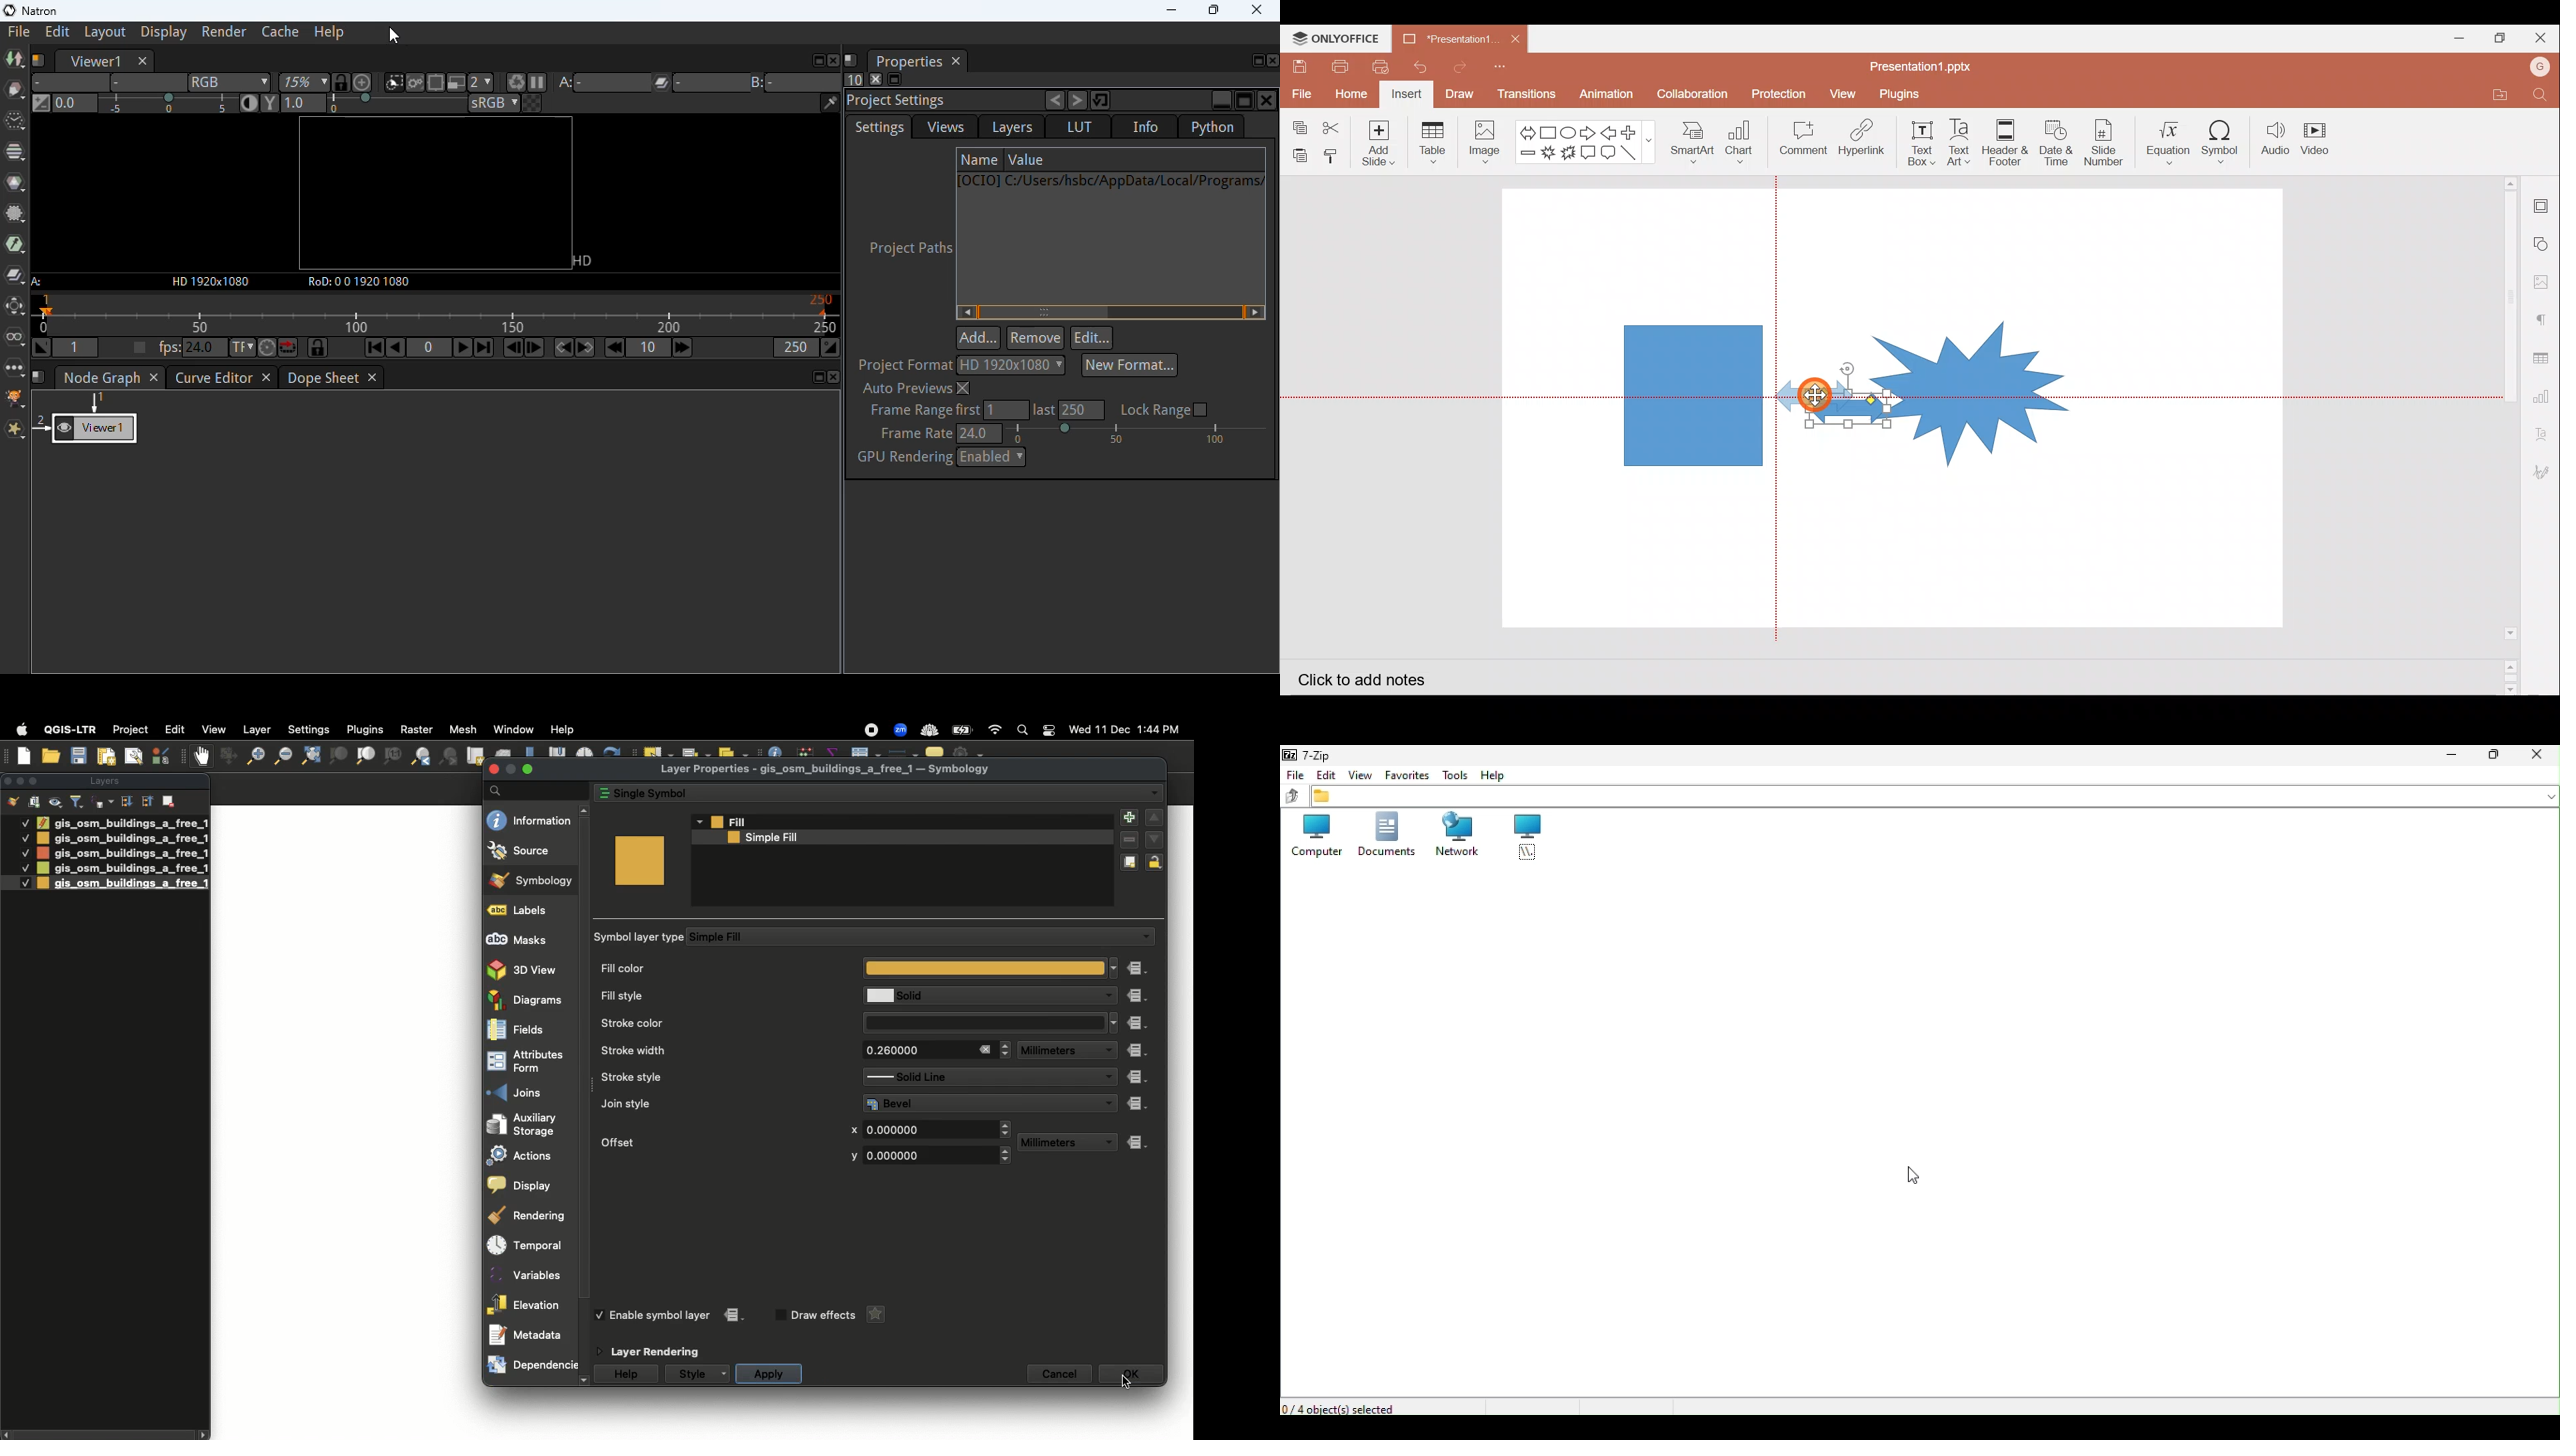 The width and height of the screenshot is (2576, 1456). What do you see at coordinates (907, 937) in the screenshot?
I see `Simple Fill` at bounding box center [907, 937].